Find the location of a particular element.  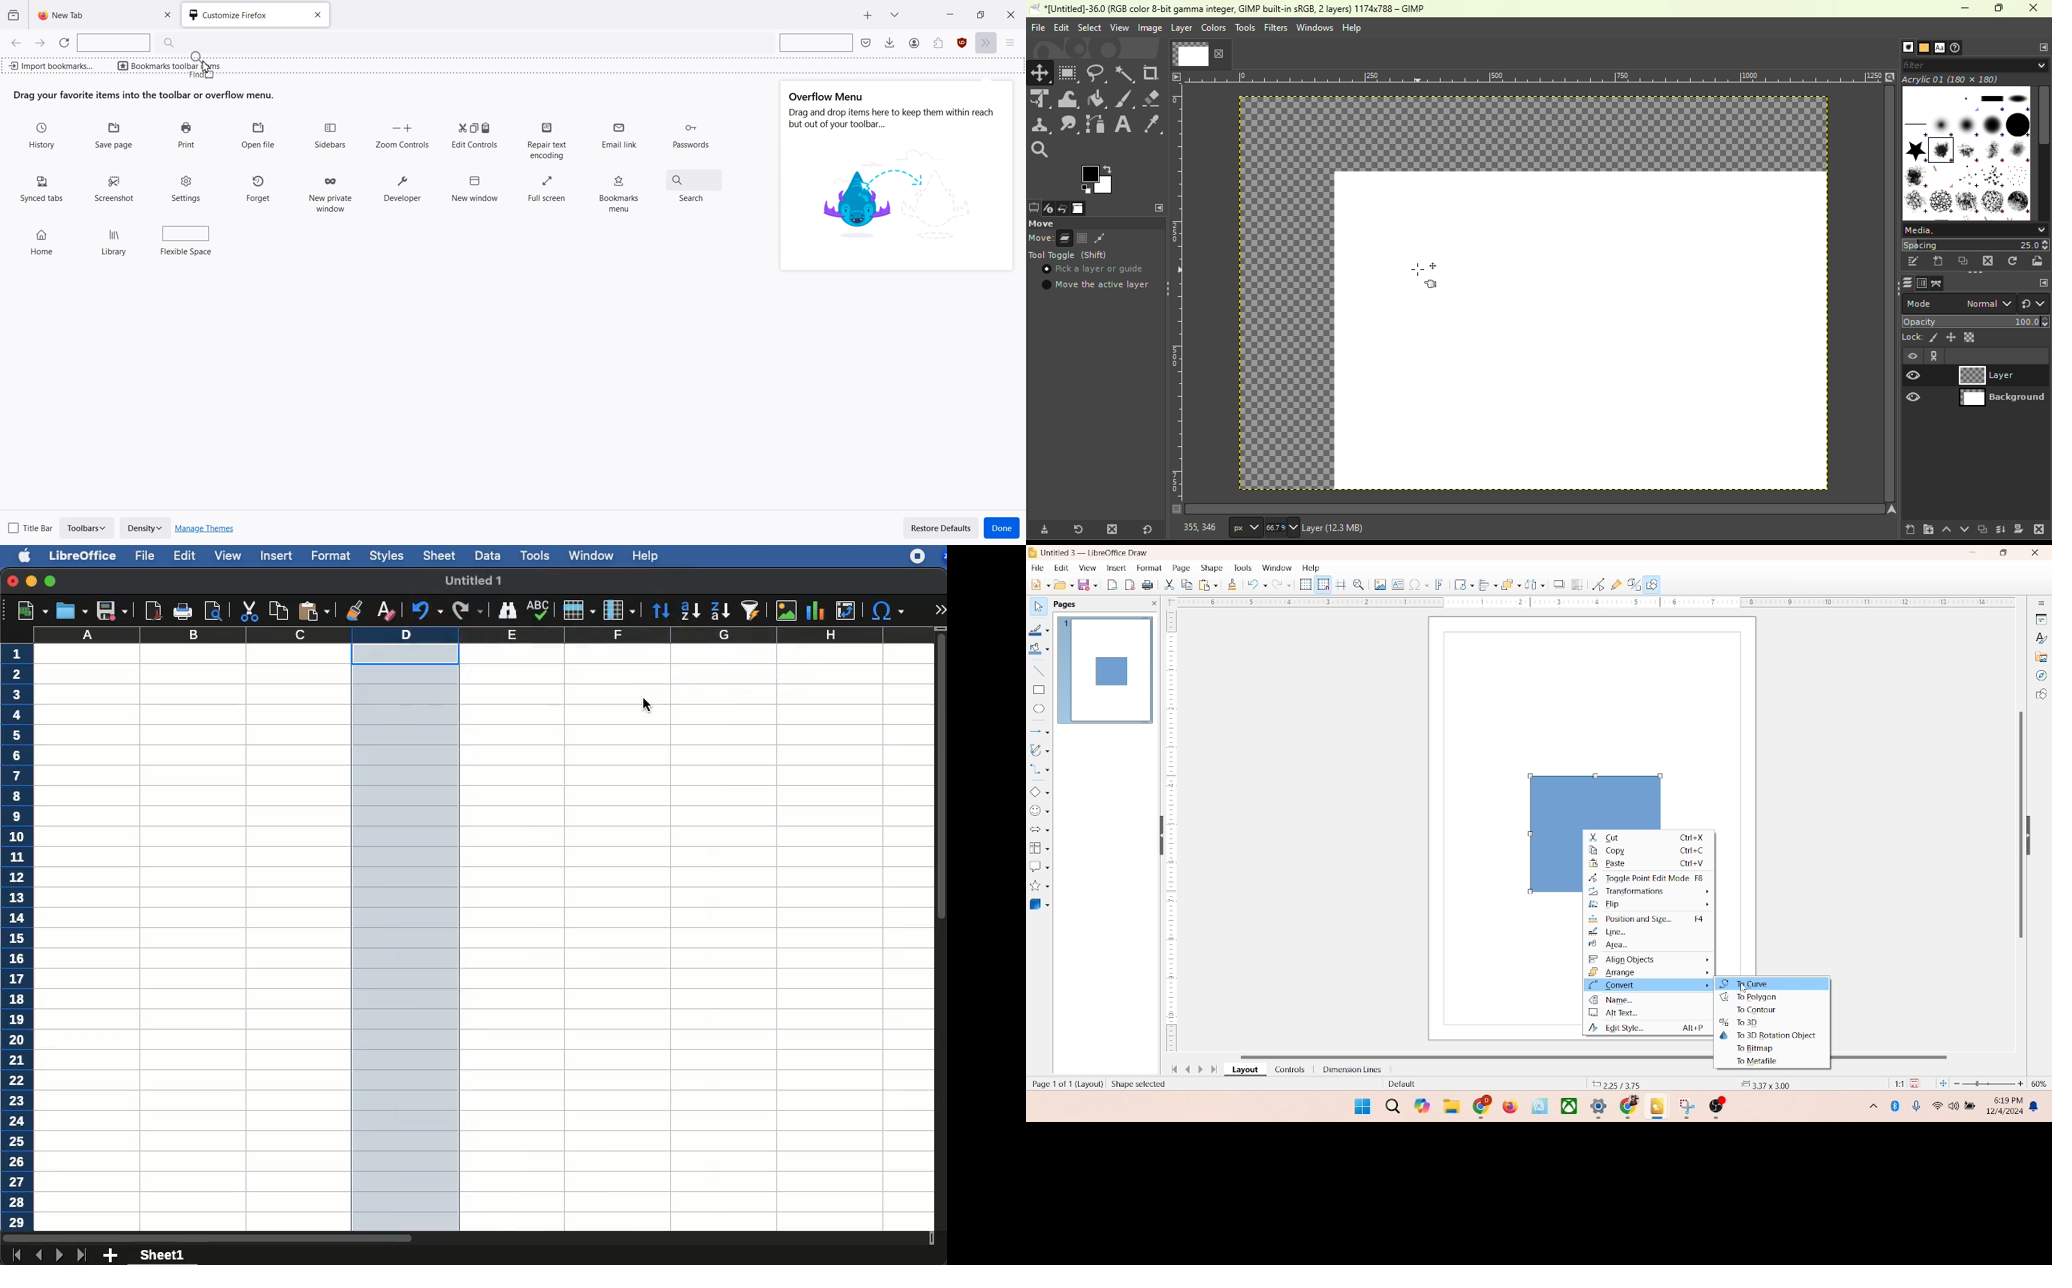

show grid is located at coordinates (1305, 585).